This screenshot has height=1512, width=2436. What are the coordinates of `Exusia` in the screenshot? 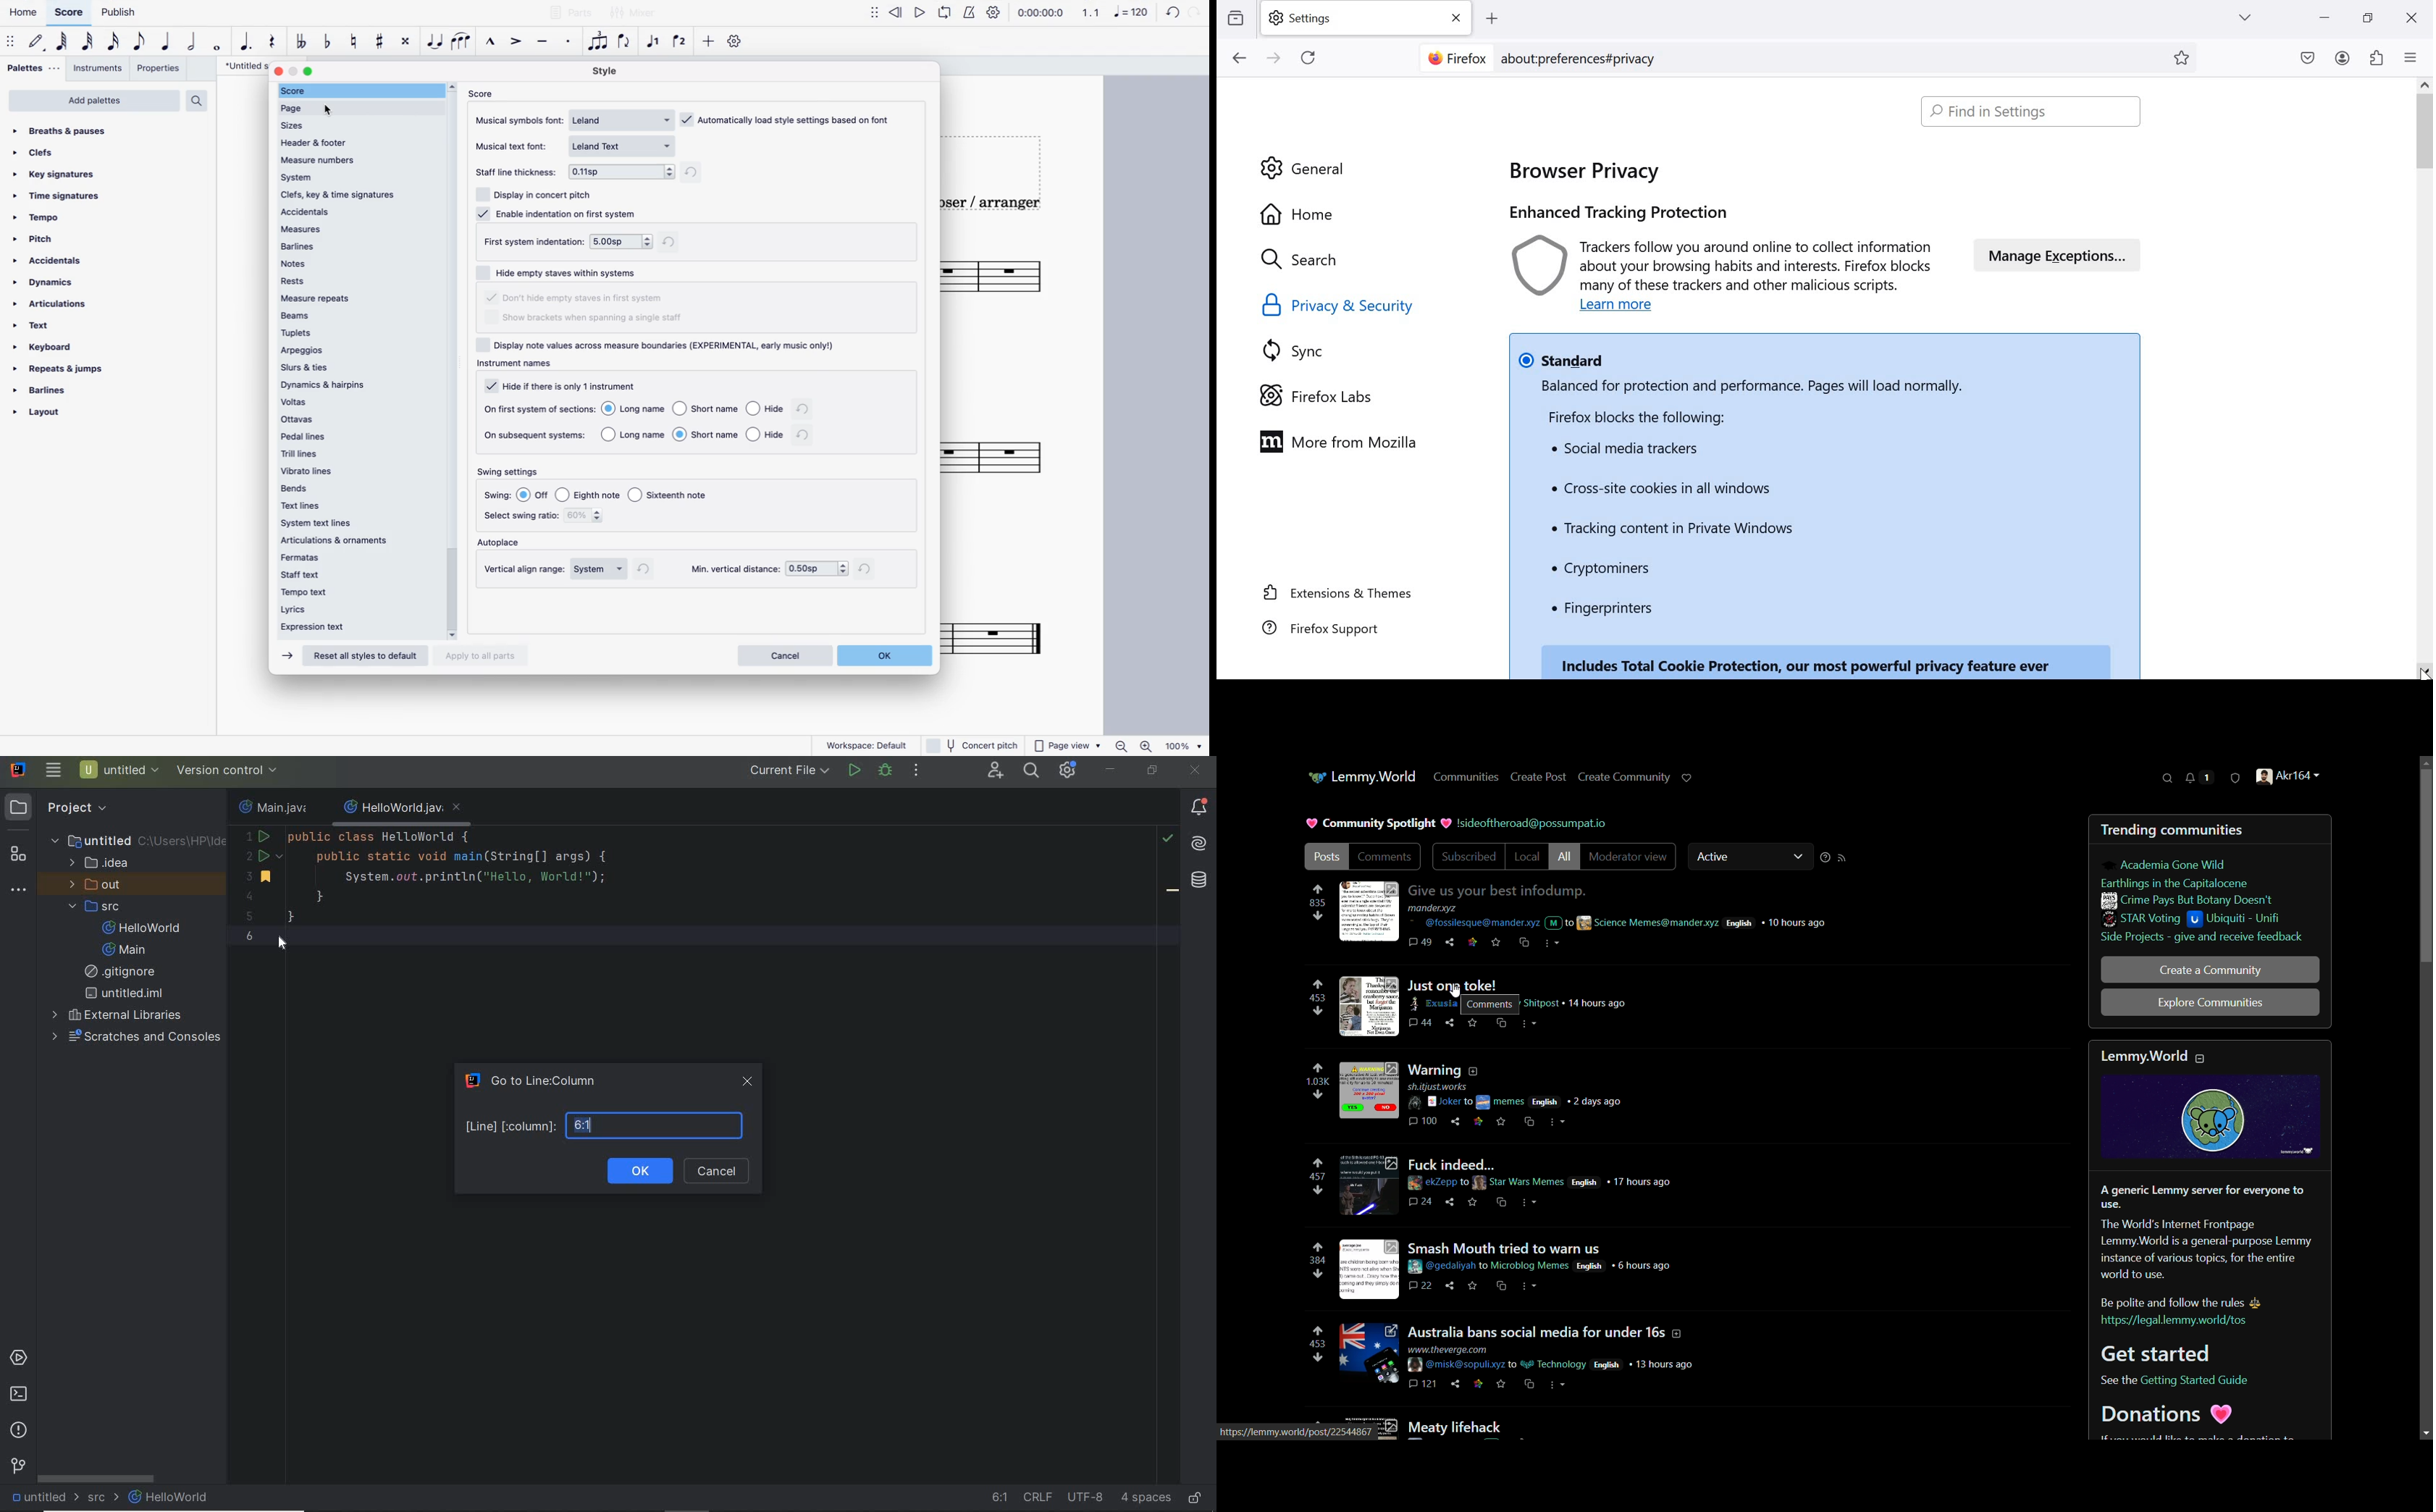 It's located at (1432, 1004).